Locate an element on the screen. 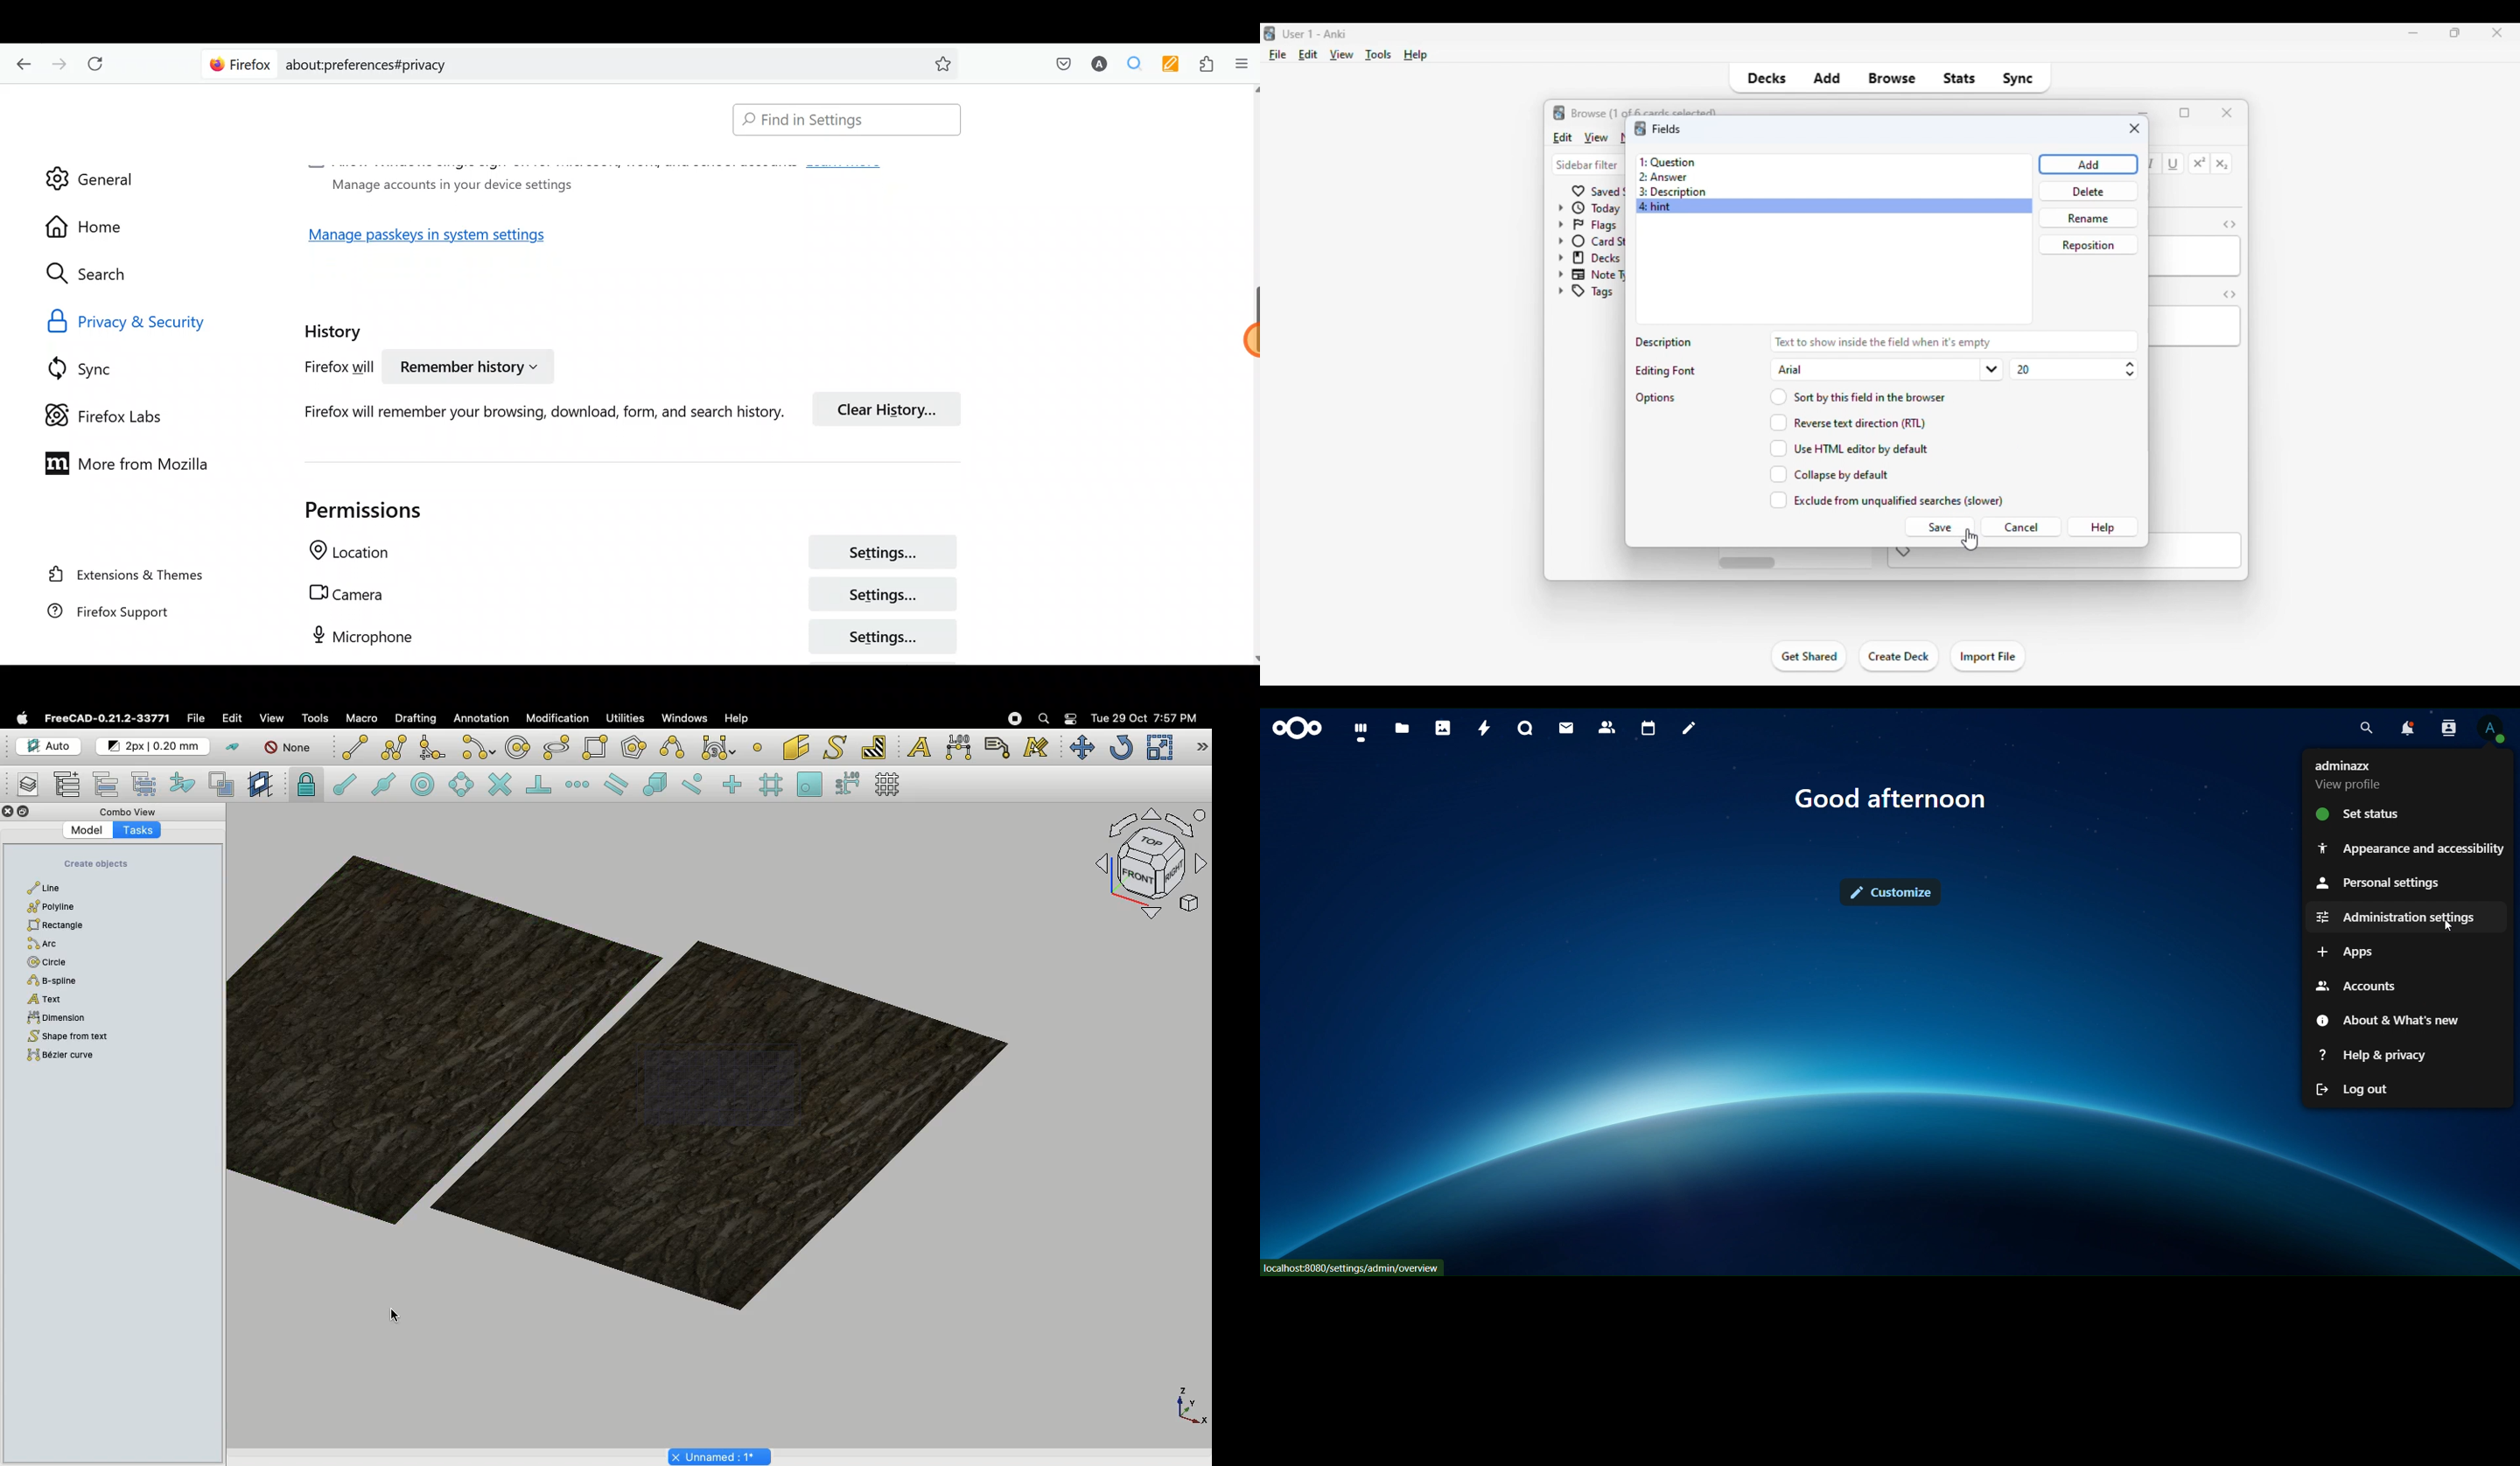 This screenshot has height=1484, width=2520. ' Shape from text is located at coordinates (105, 1038).